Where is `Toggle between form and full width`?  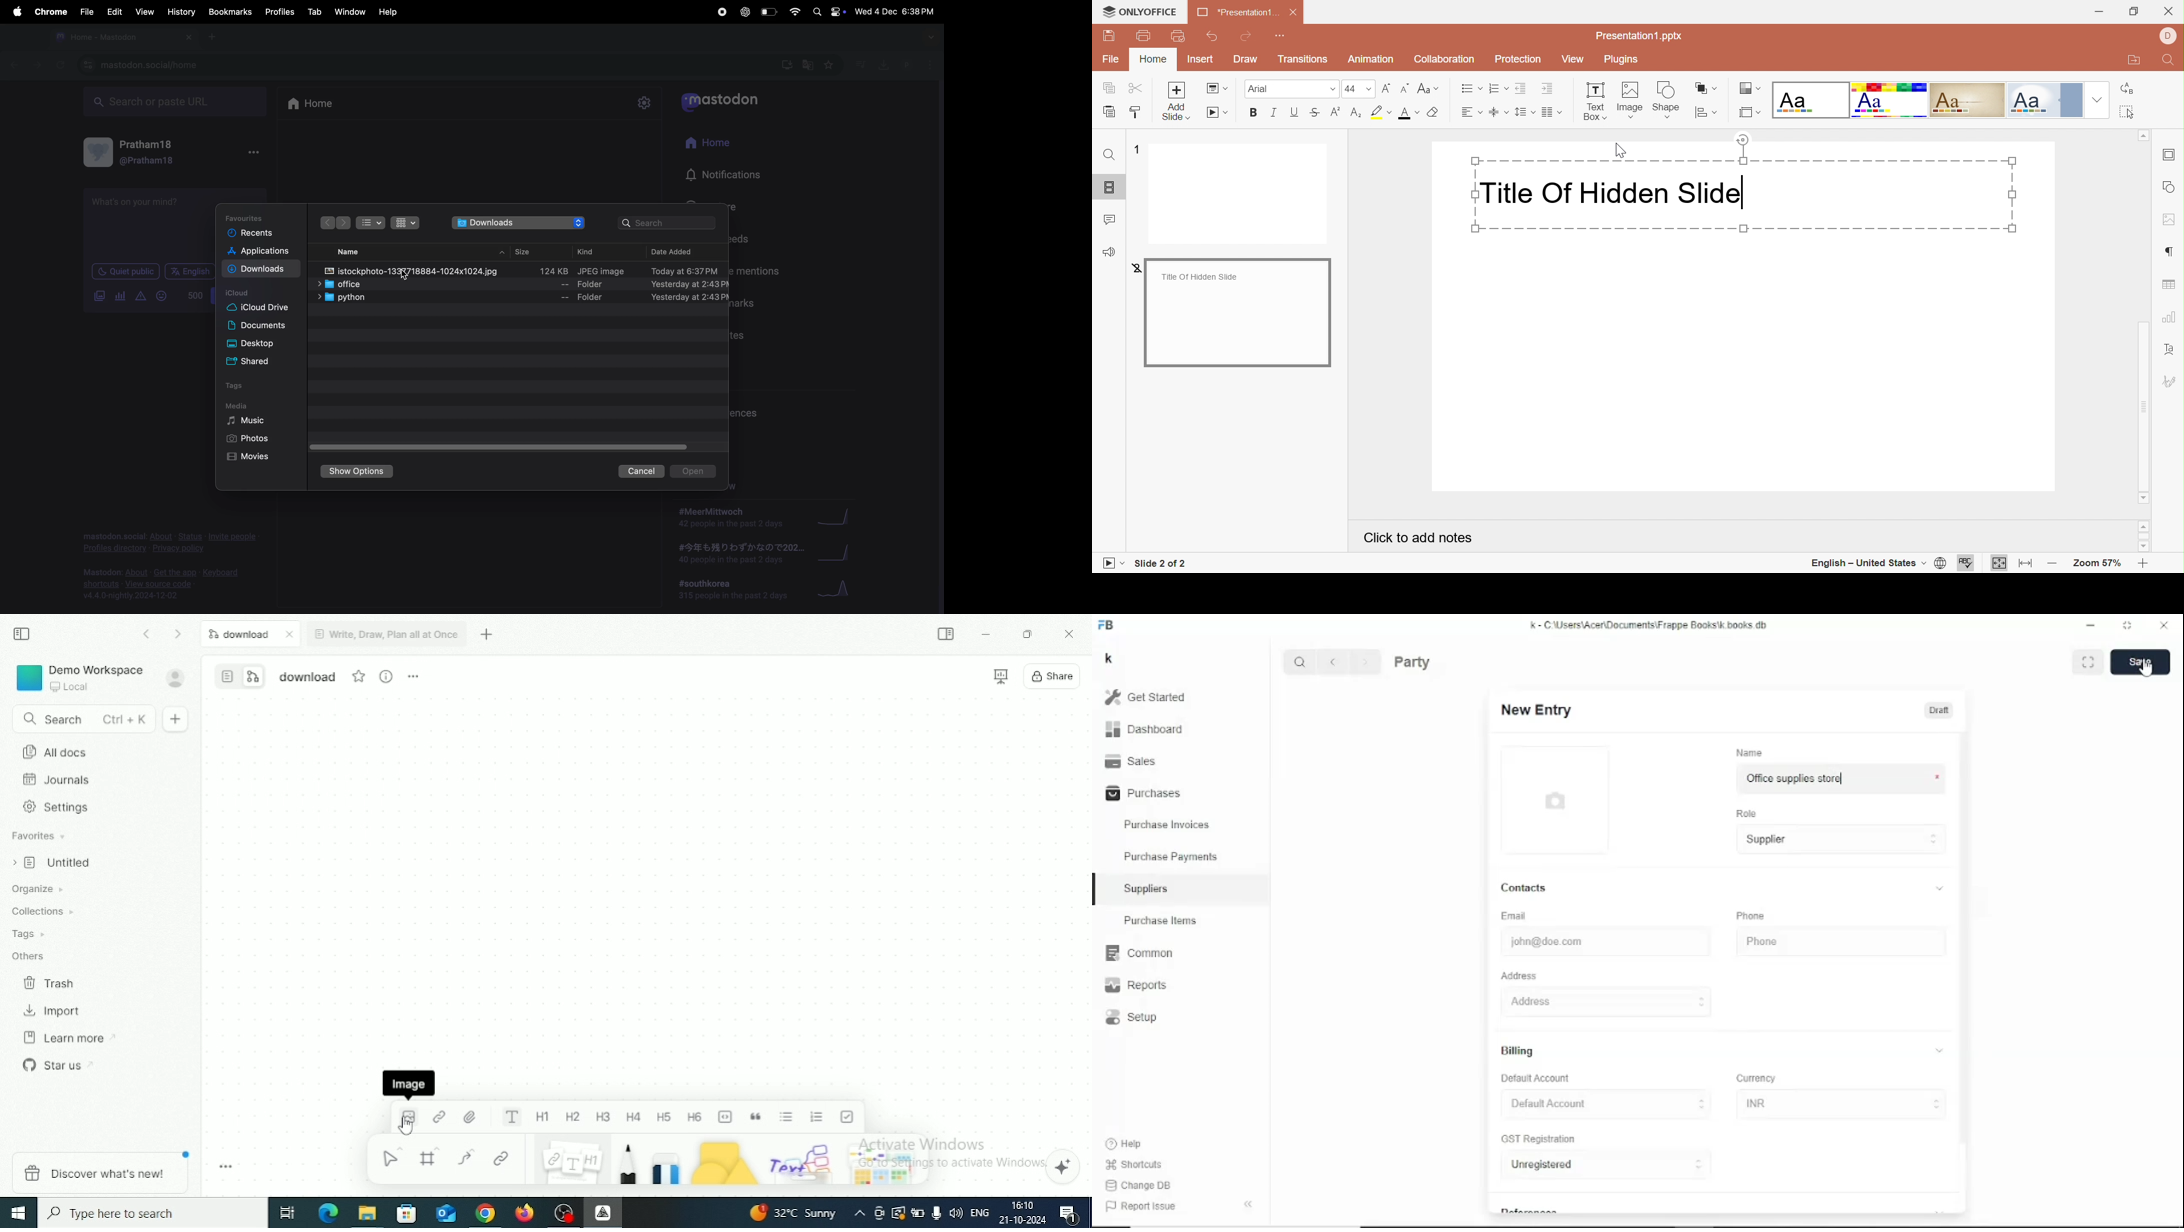 Toggle between form and full width is located at coordinates (2089, 662).